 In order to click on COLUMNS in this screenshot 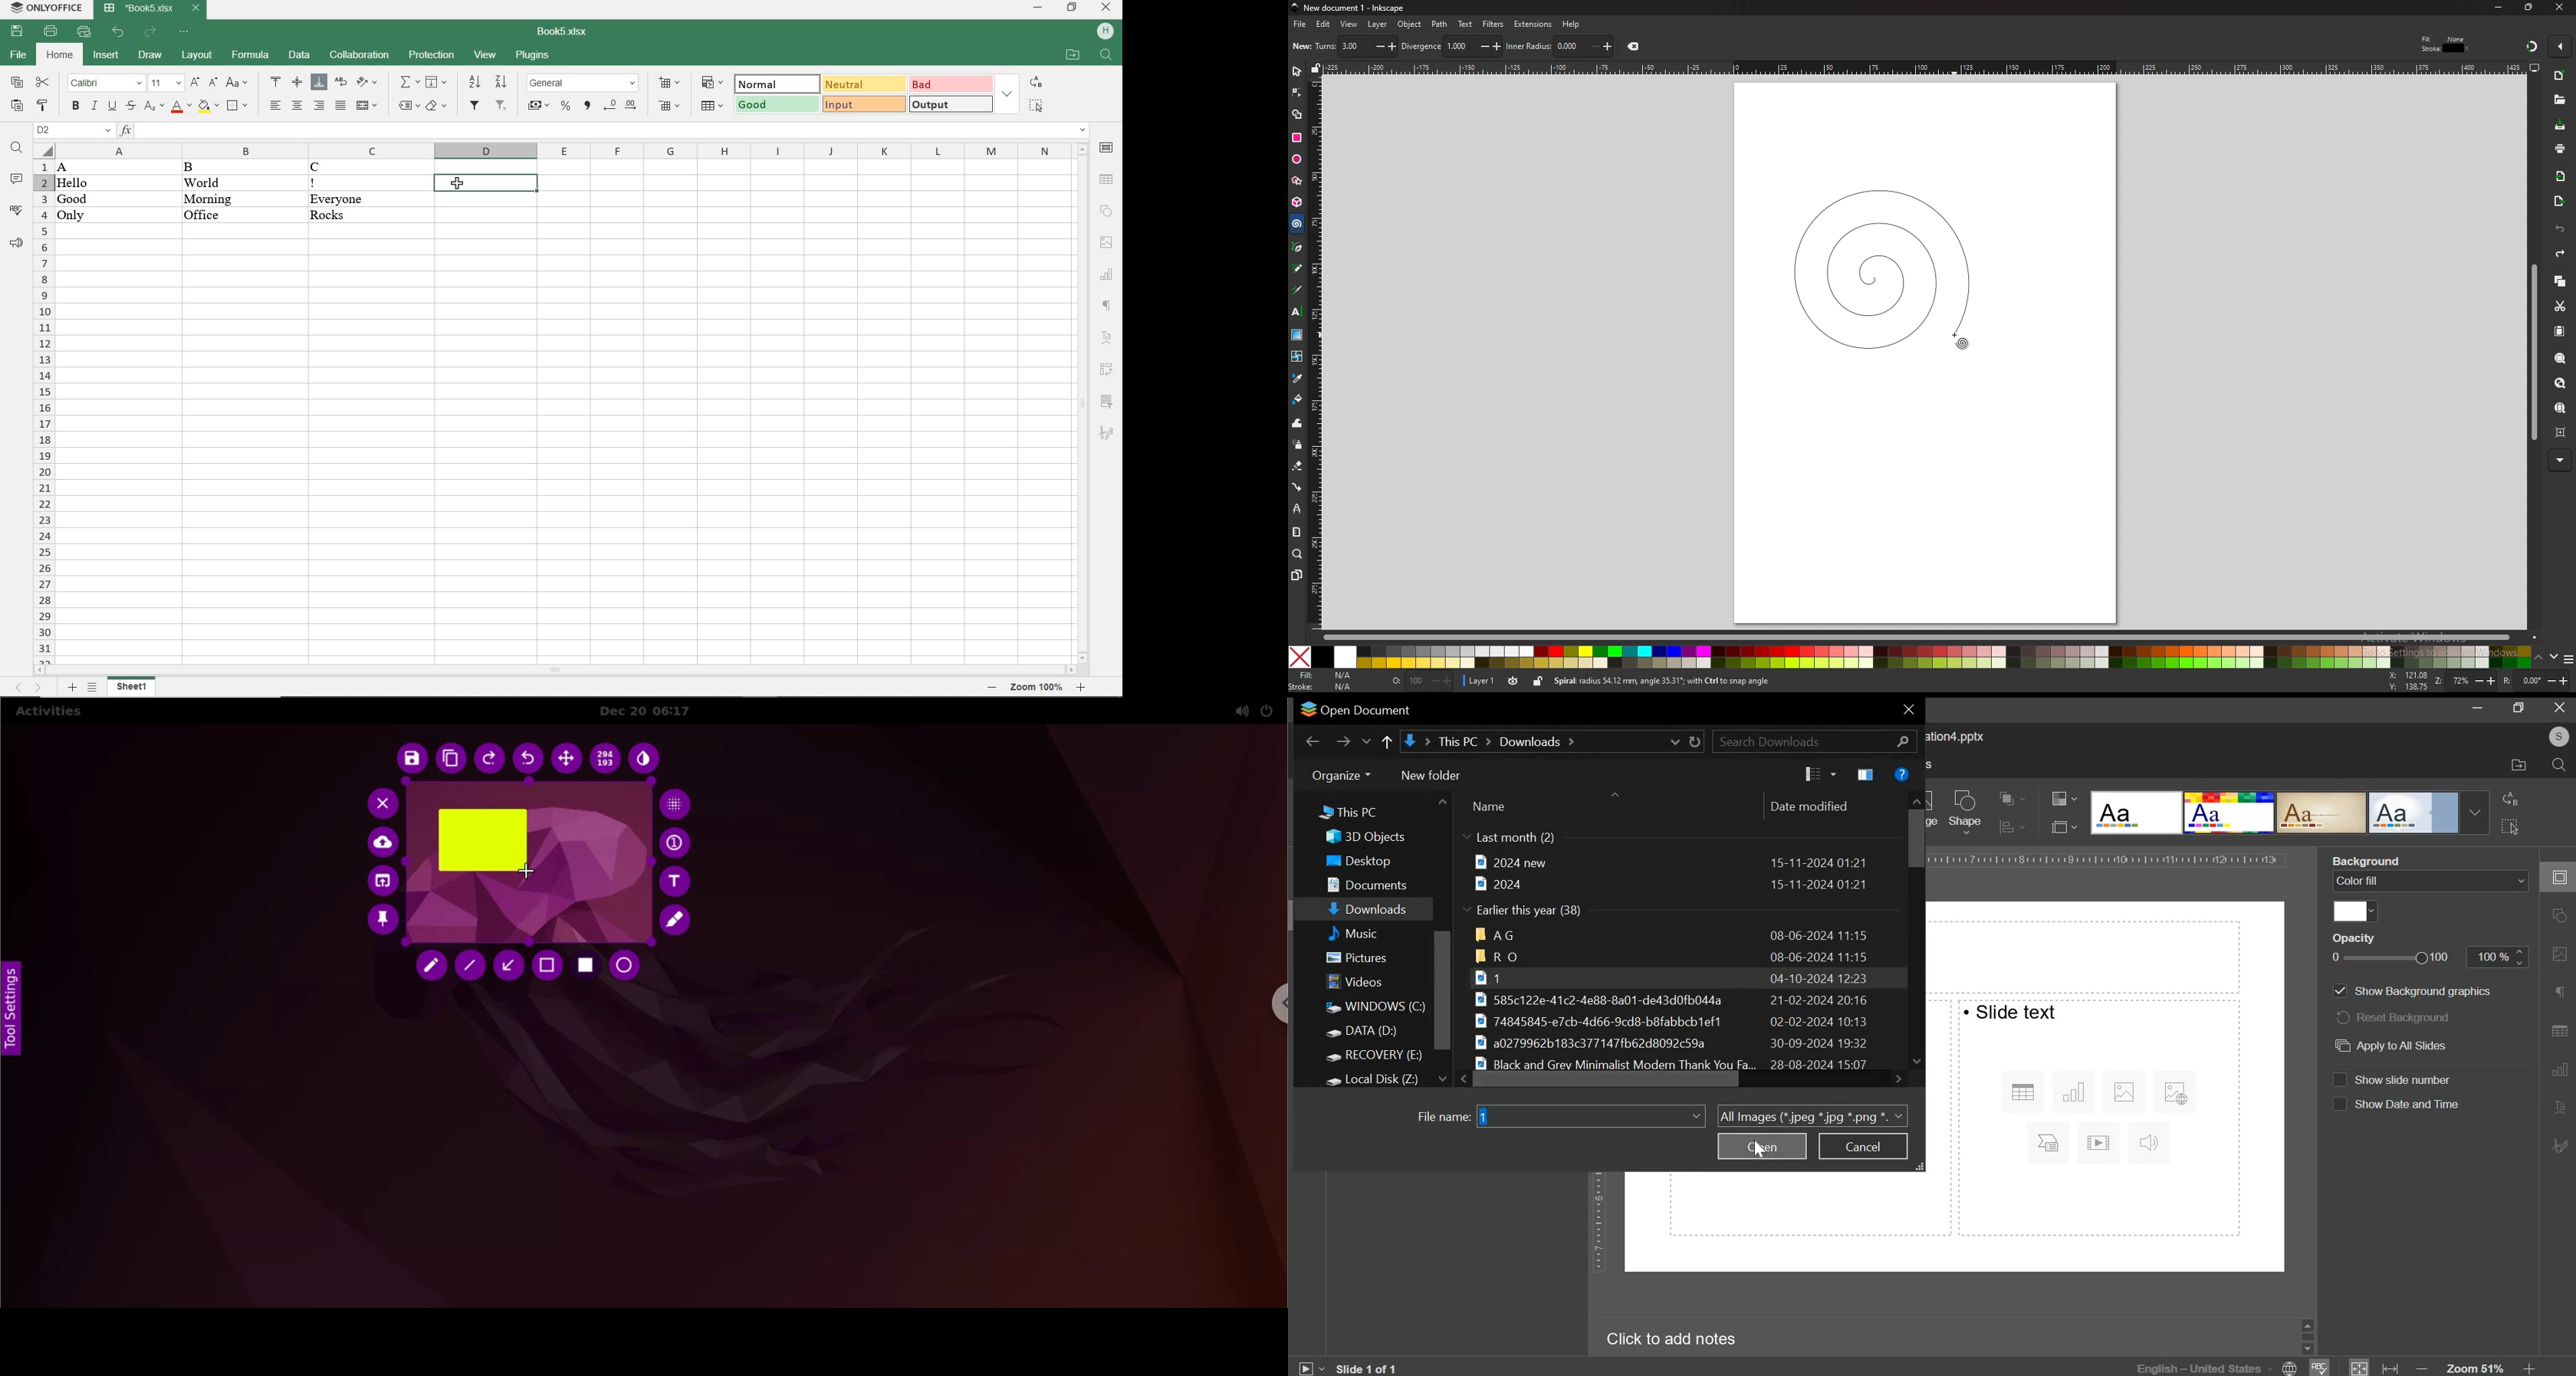, I will do `click(563, 150)`.